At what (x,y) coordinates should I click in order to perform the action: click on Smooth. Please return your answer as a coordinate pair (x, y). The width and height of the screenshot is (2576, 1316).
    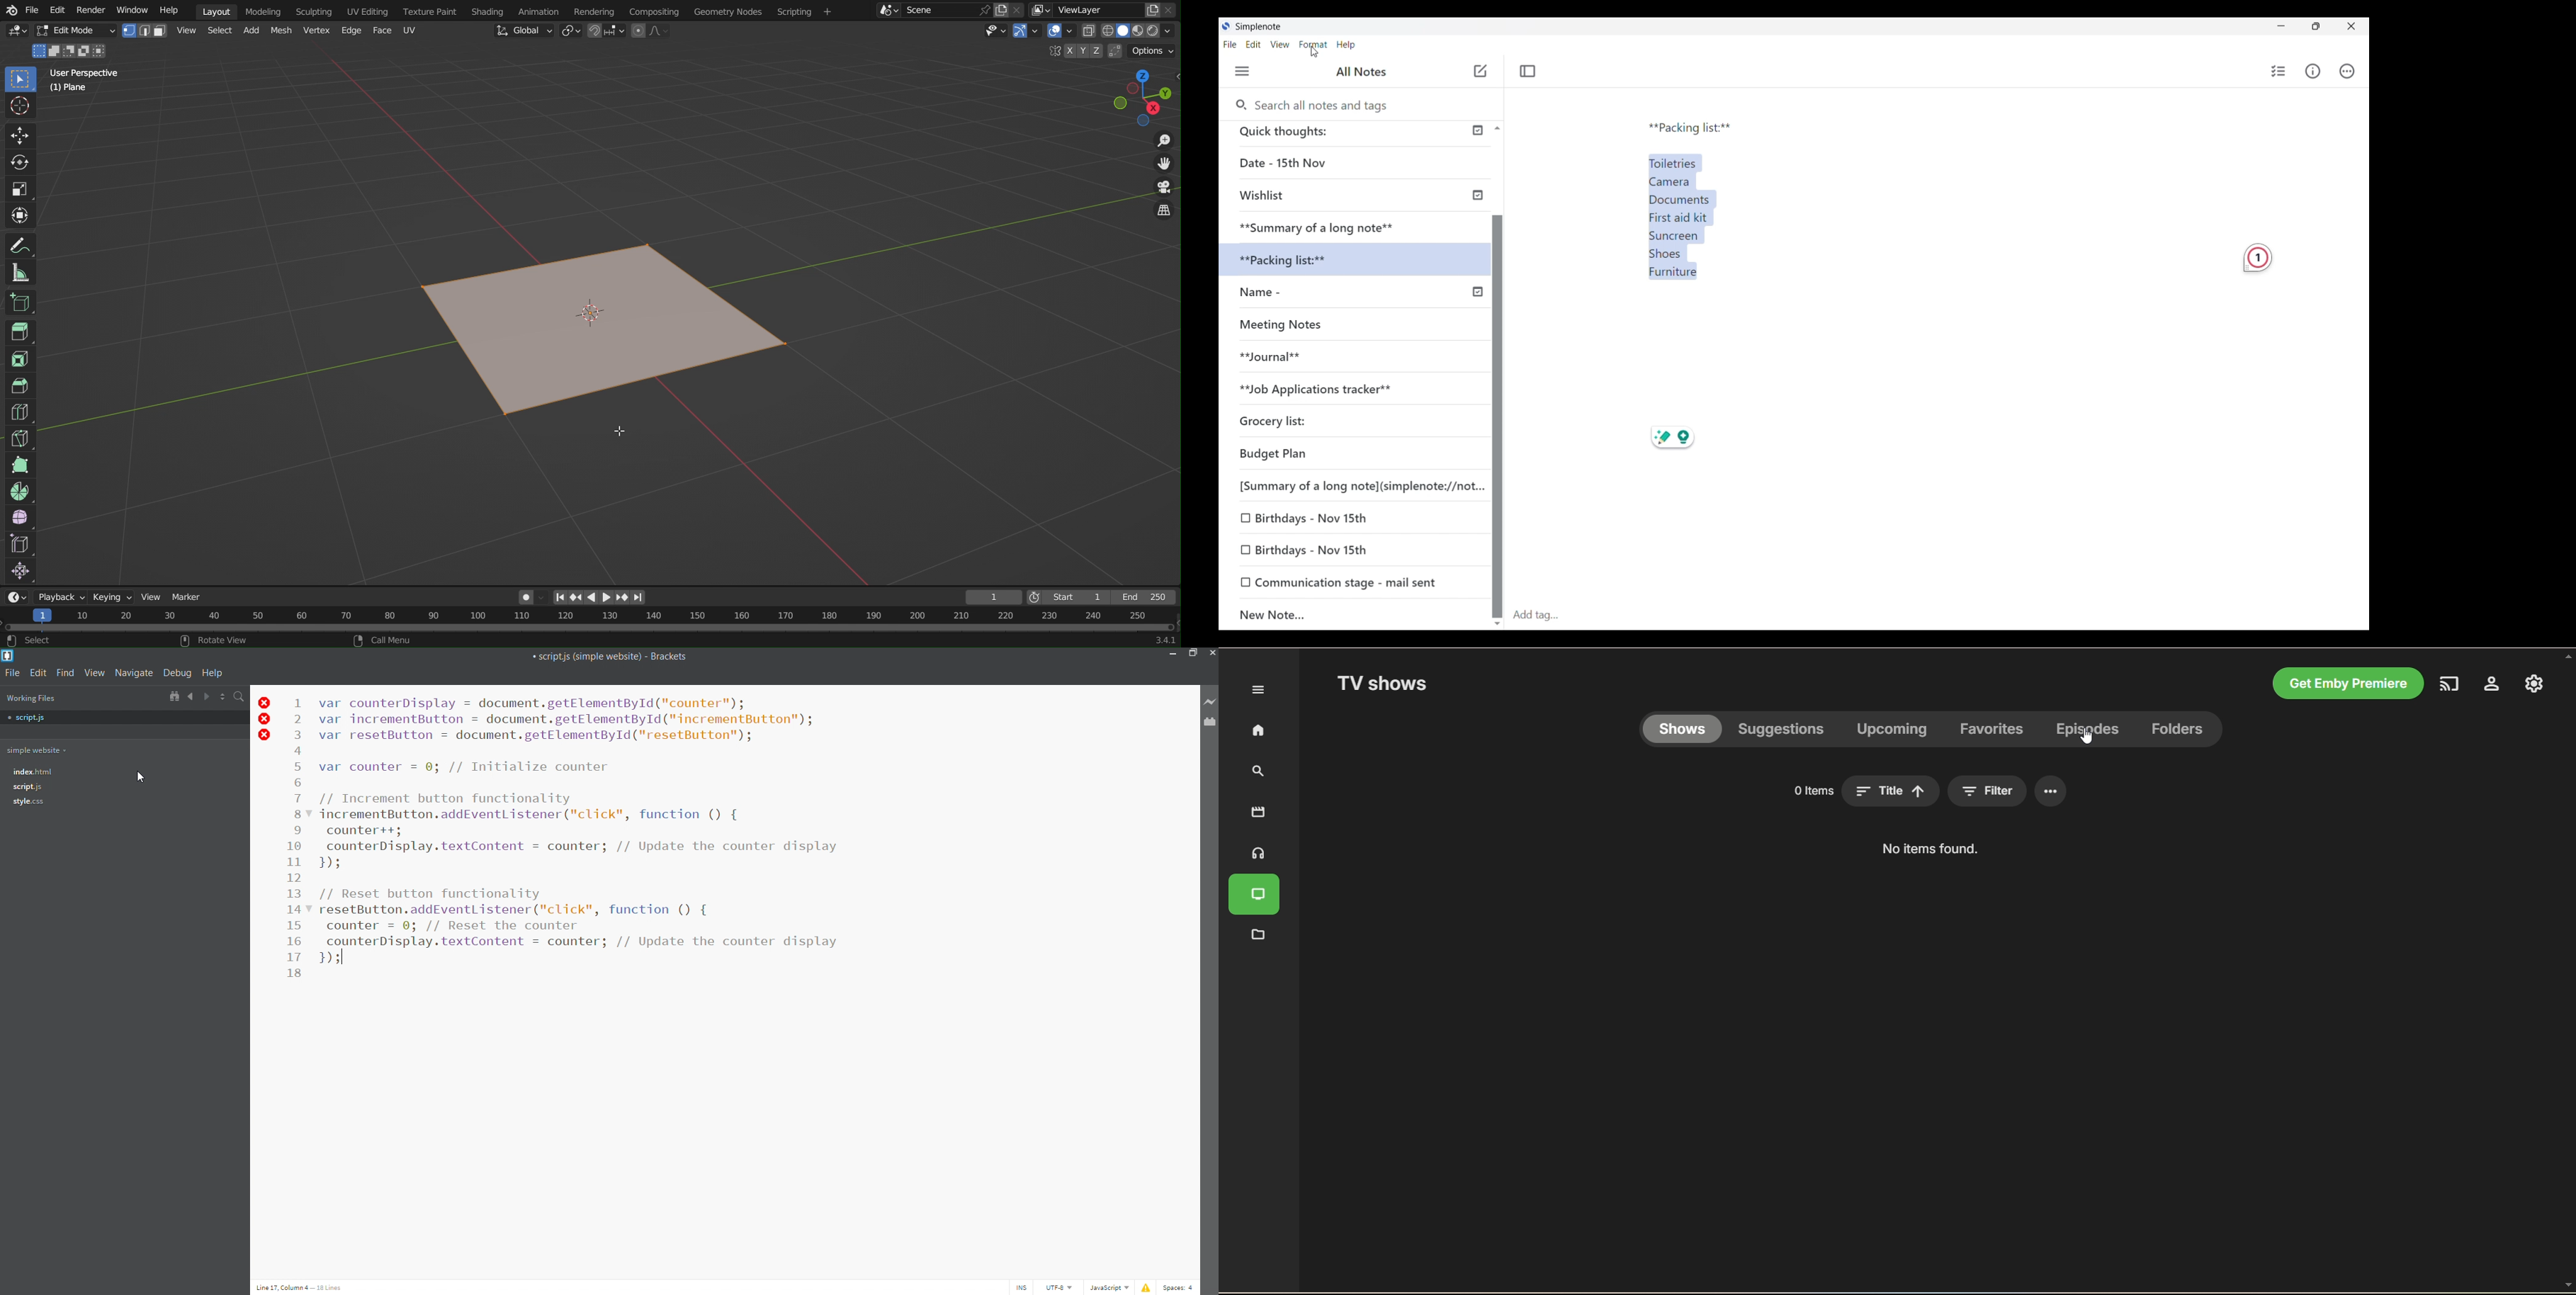
    Looking at the image, I should click on (19, 518).